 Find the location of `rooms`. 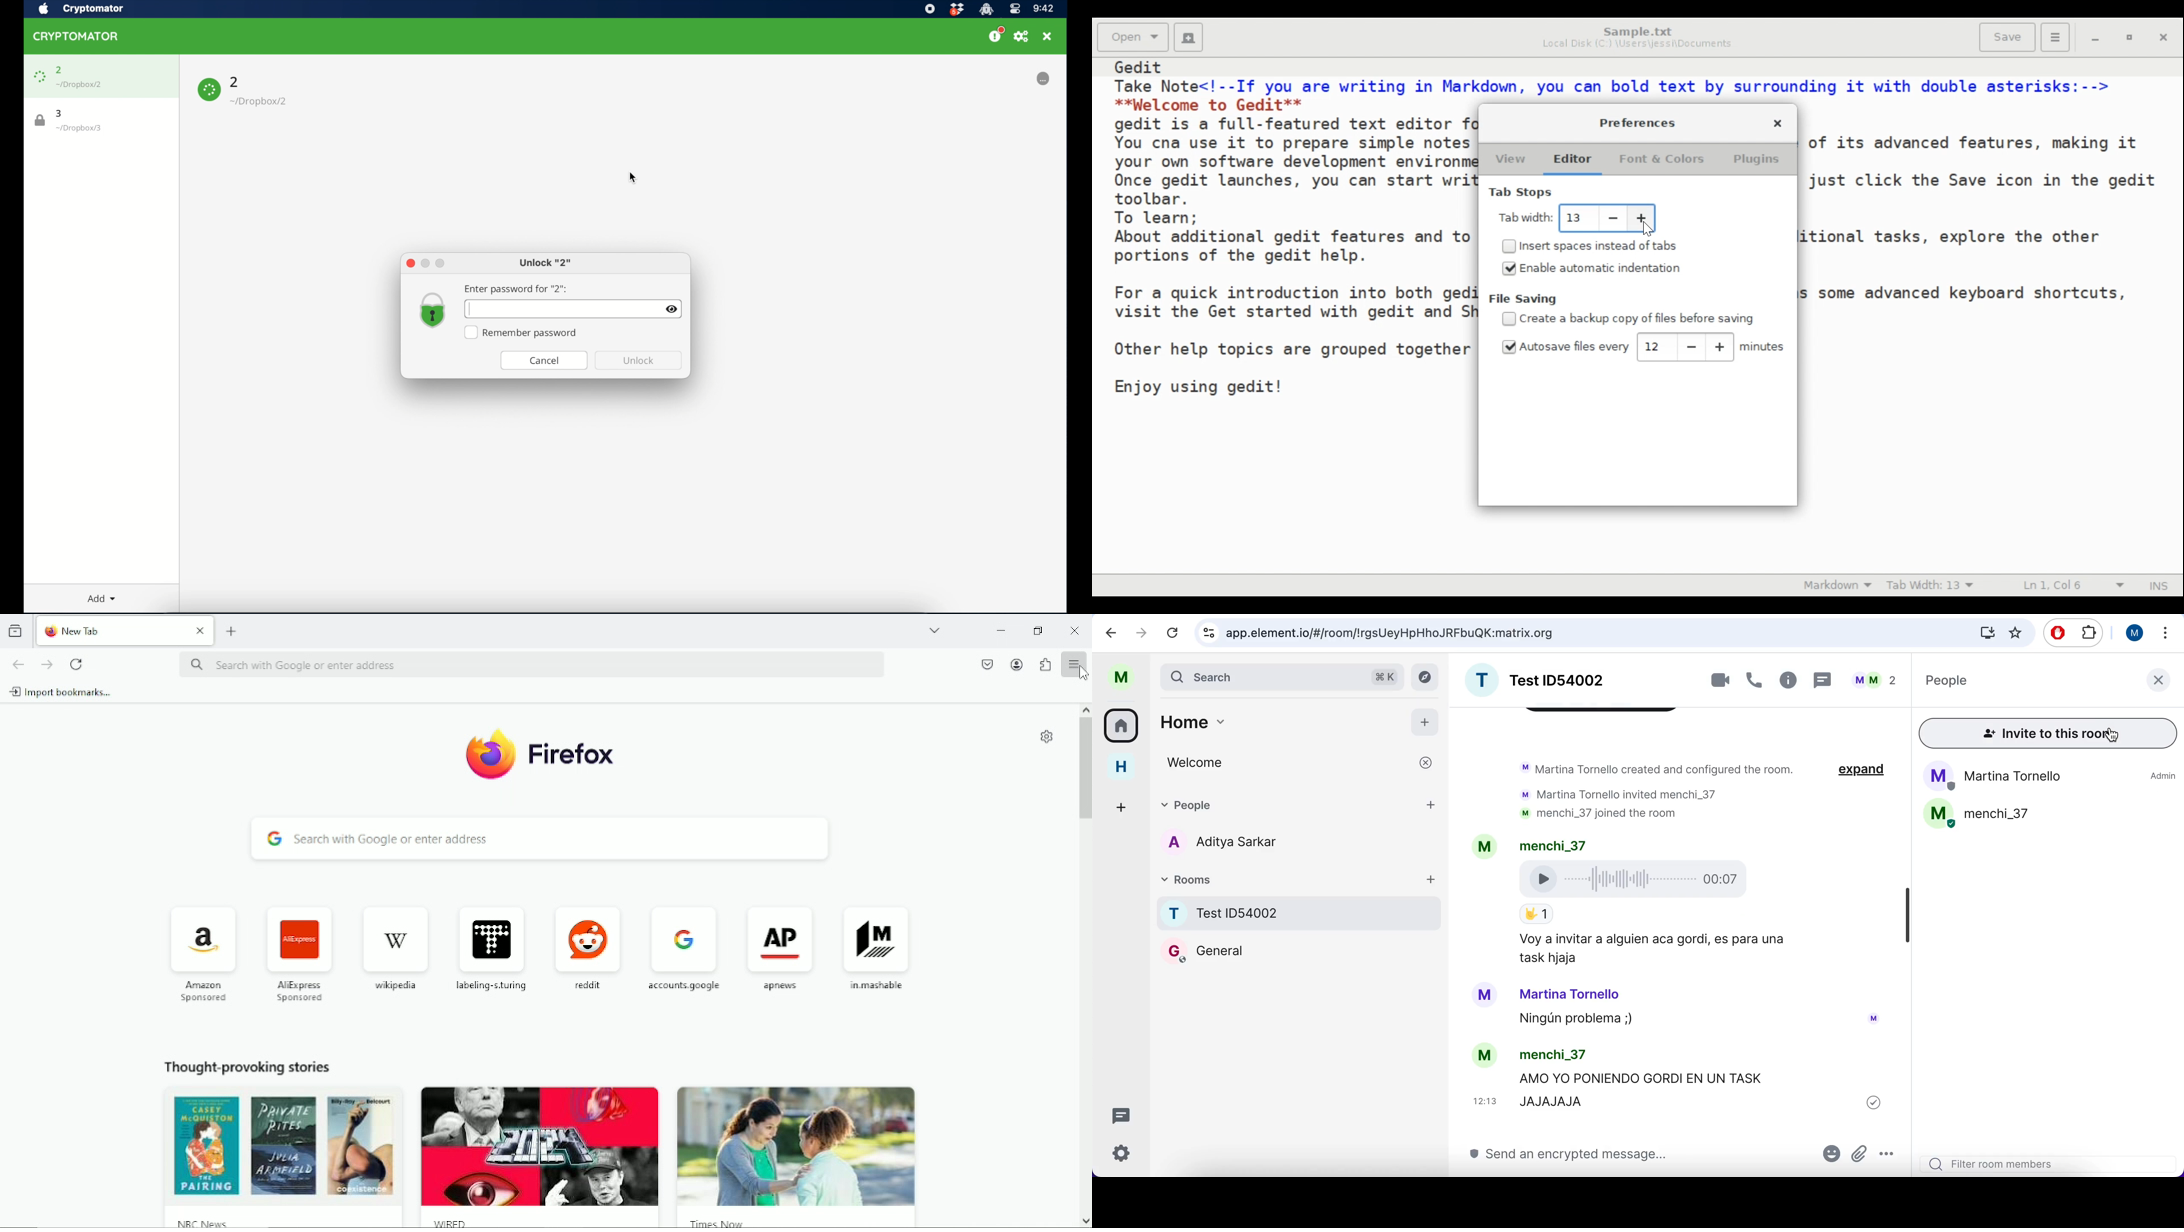

rooms is located at coordinates (1298, 981).